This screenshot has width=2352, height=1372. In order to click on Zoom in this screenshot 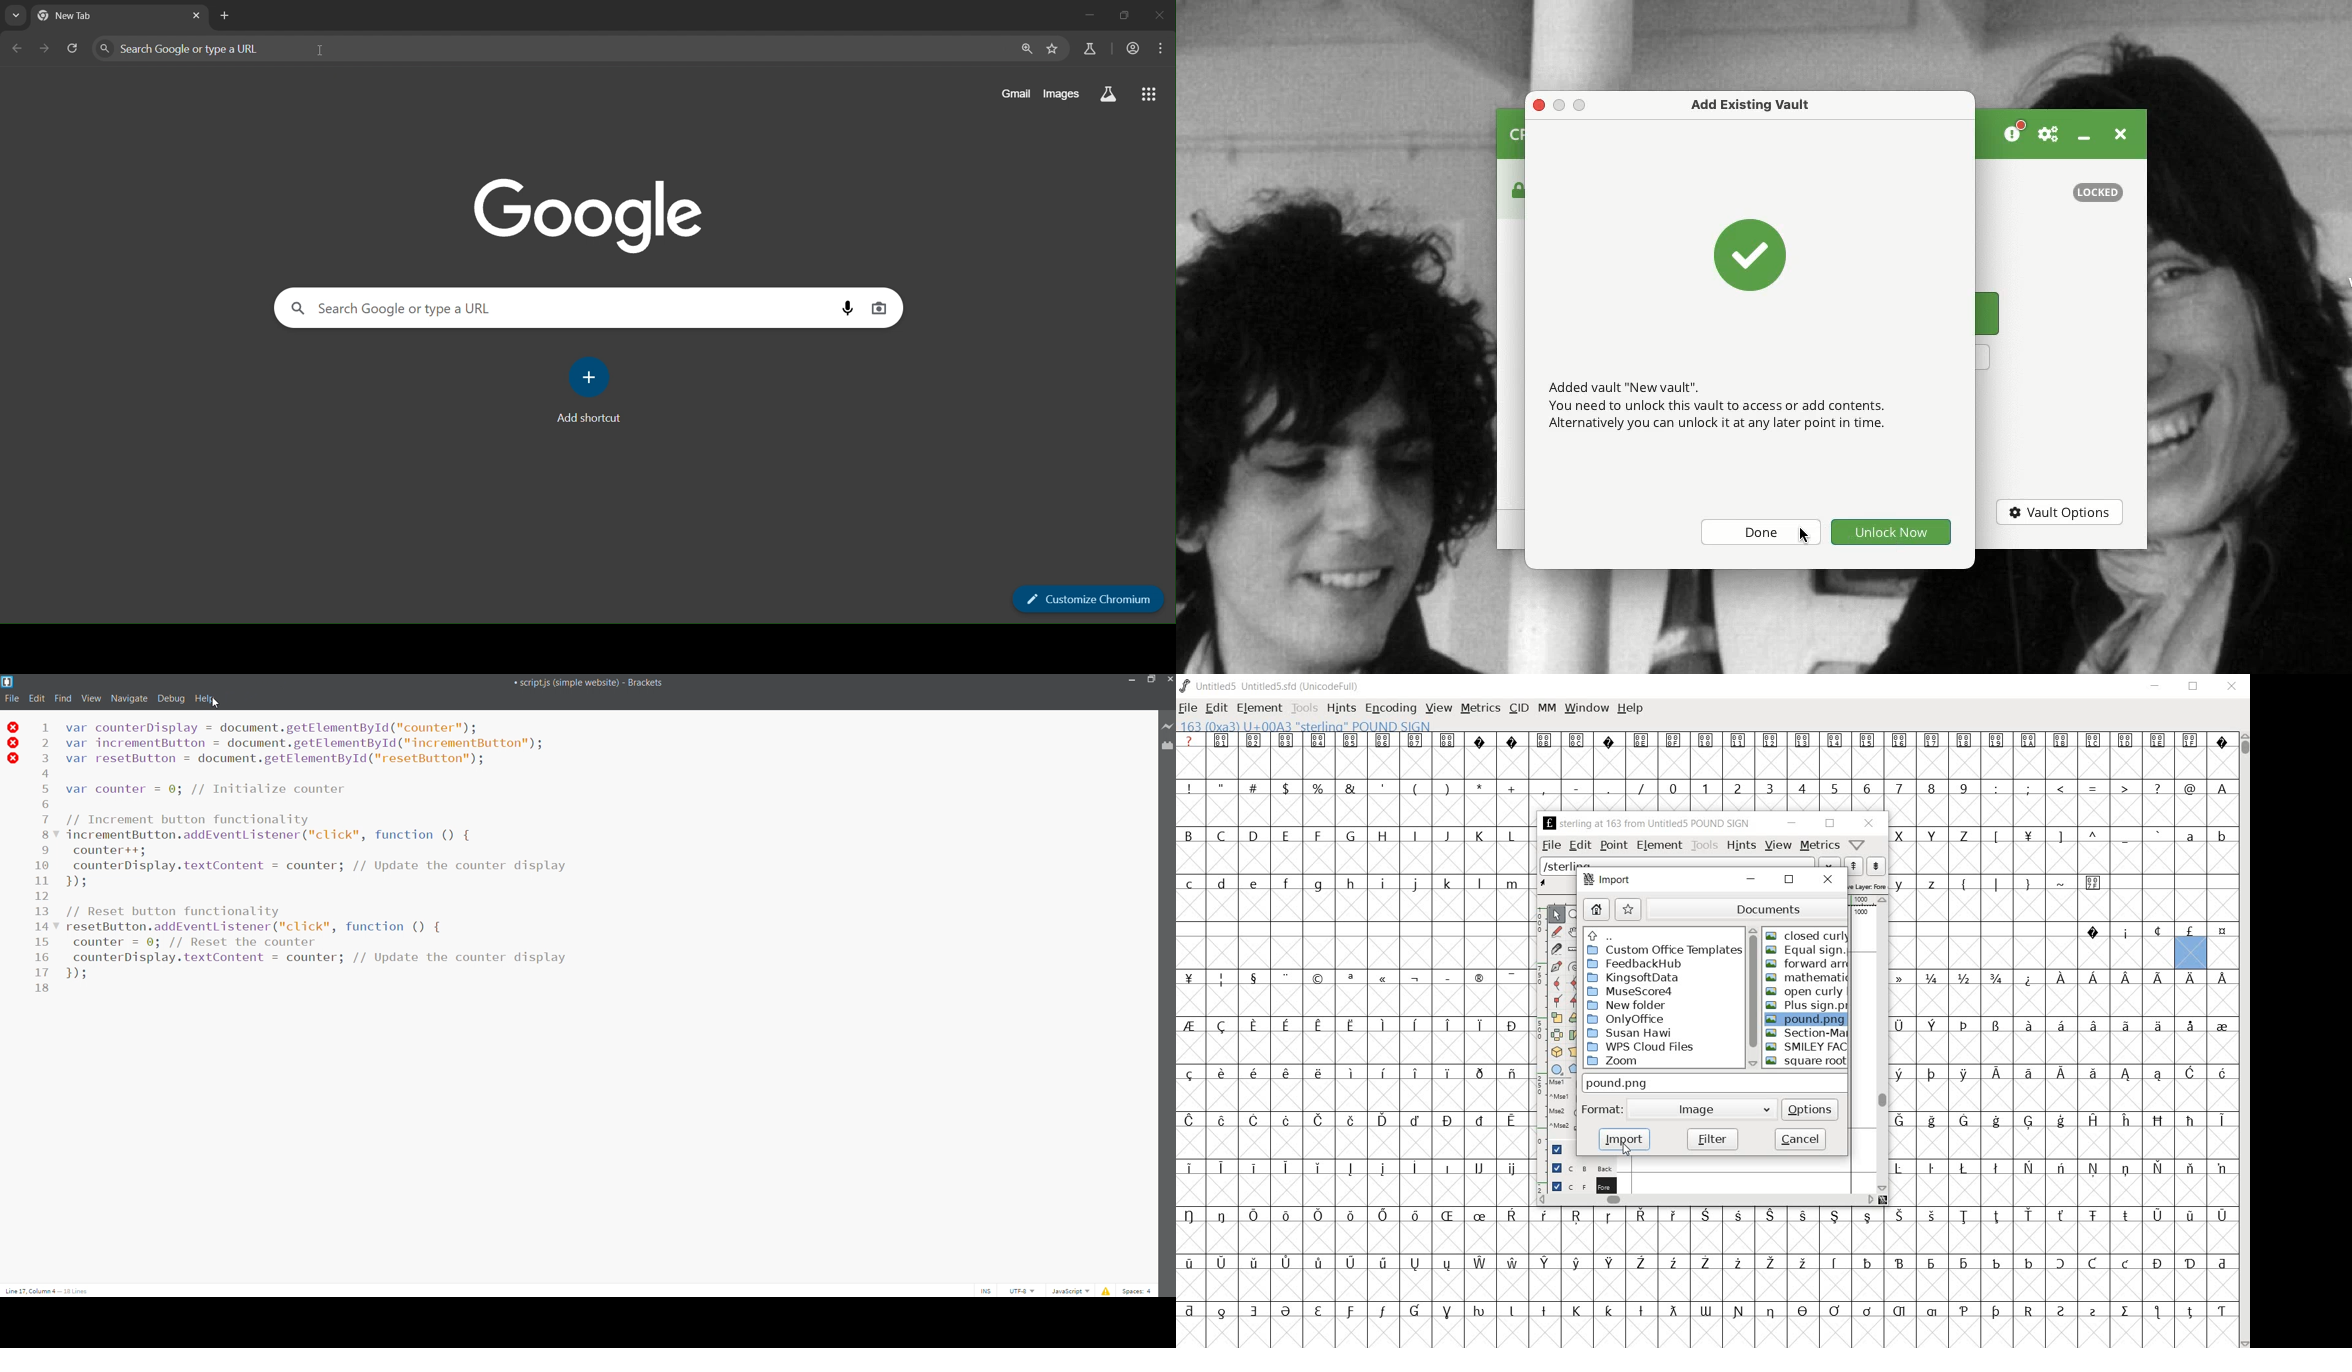, I will do `click(1626, 1060)`.